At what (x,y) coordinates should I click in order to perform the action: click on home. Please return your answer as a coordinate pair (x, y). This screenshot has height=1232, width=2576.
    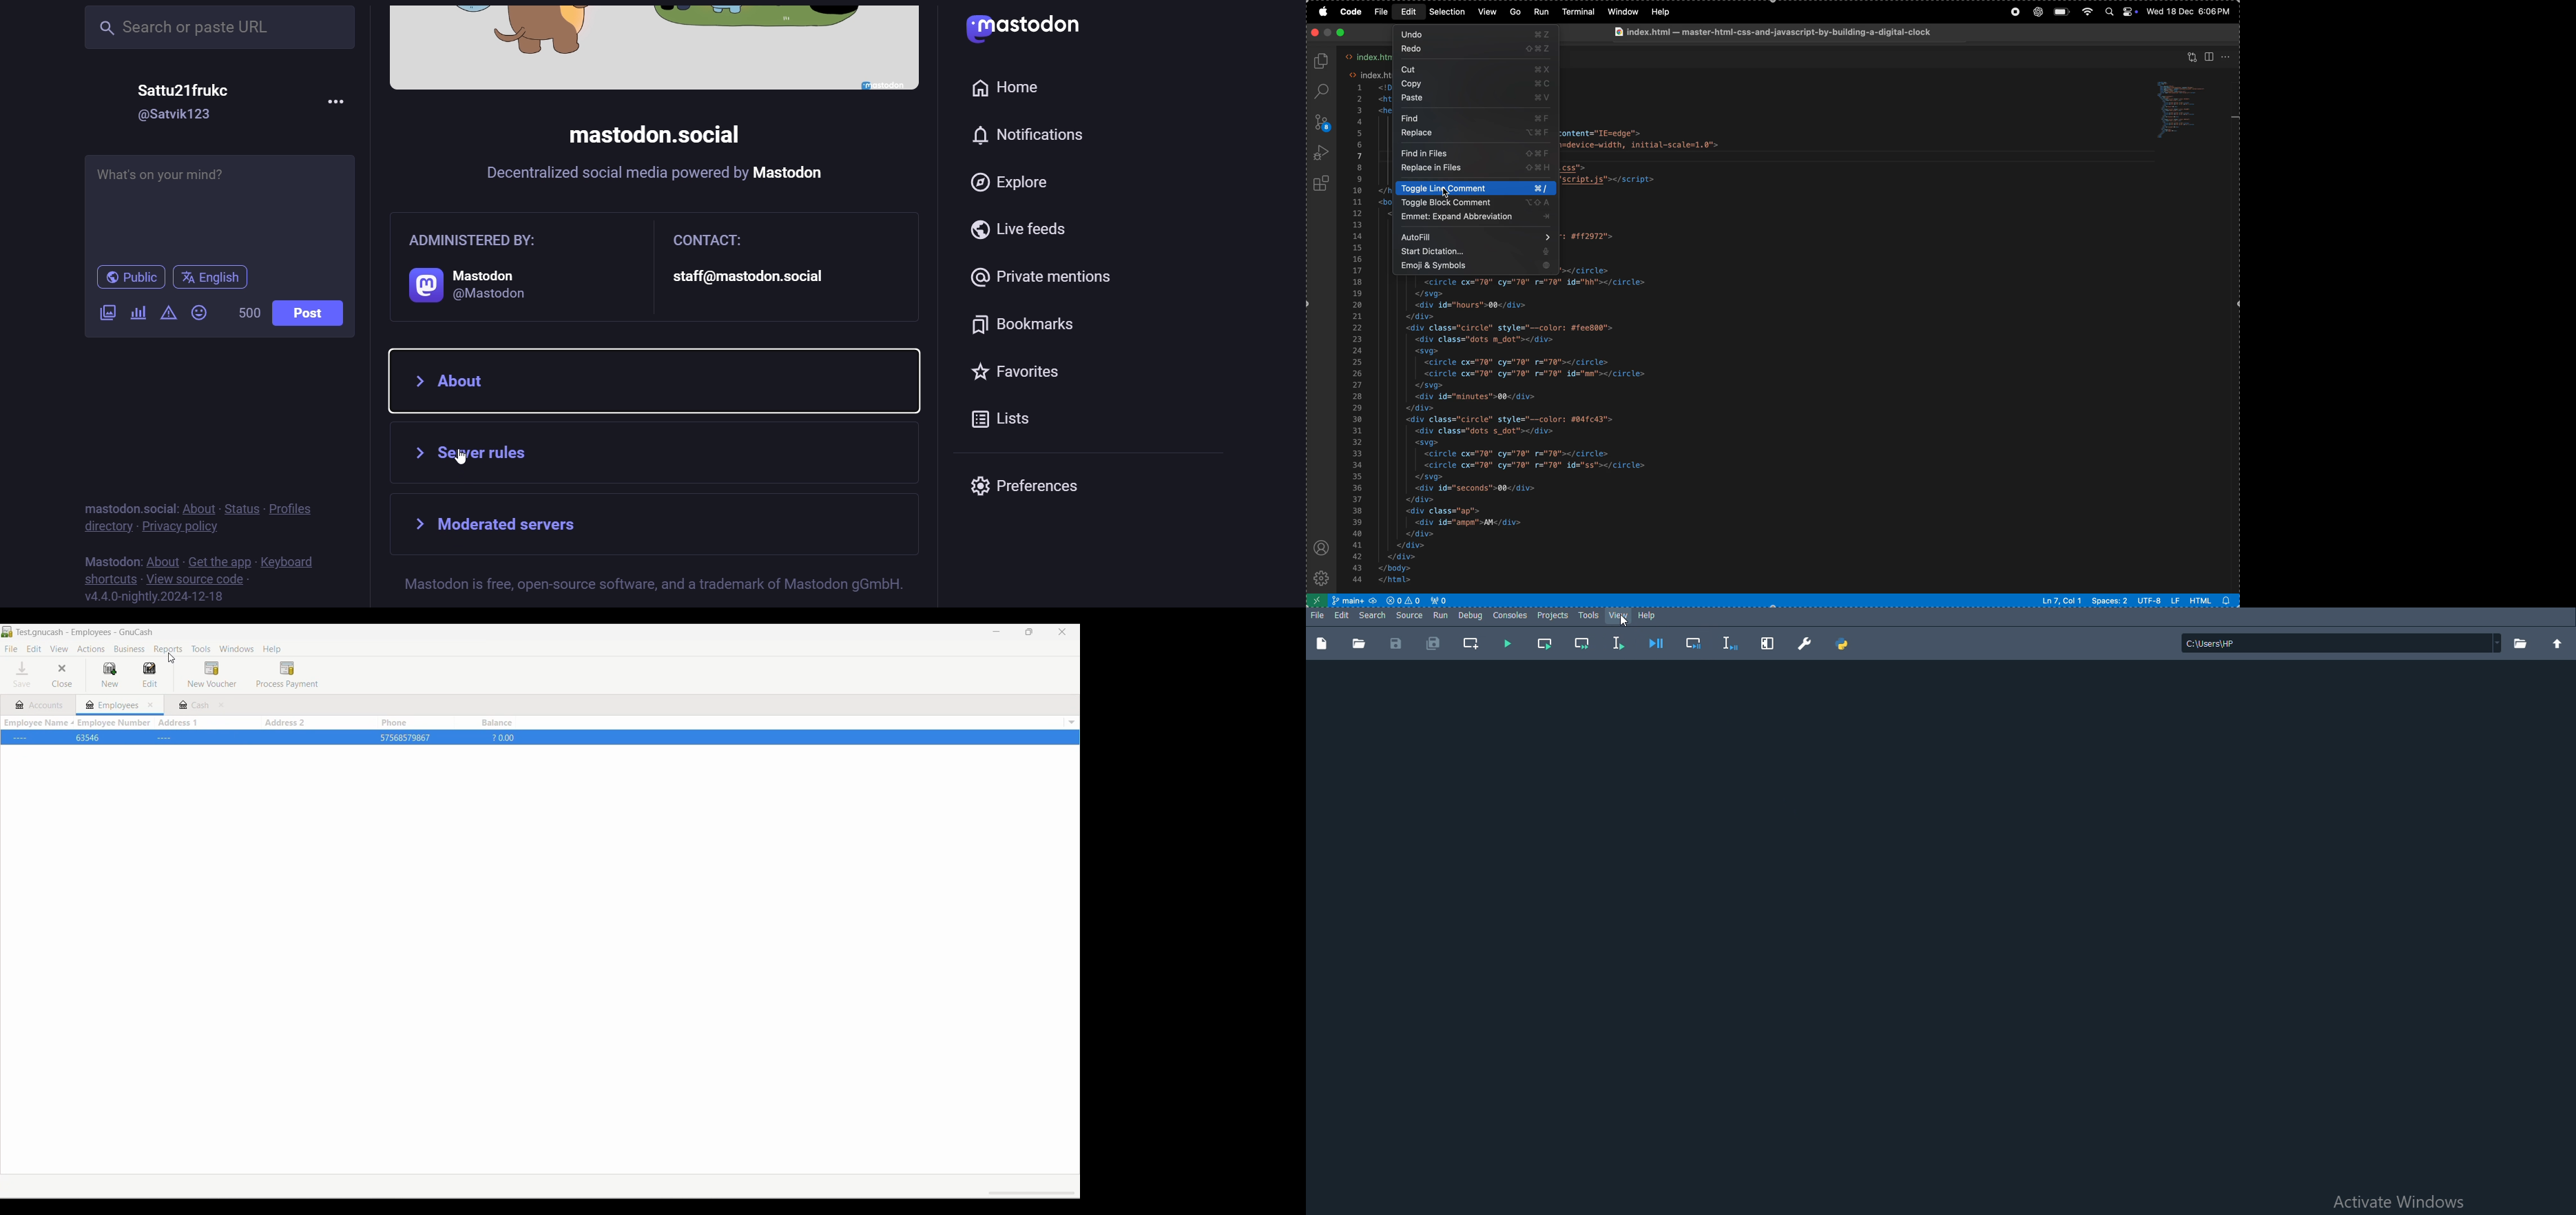
    Looking at the image, I should click on (1006, 84).